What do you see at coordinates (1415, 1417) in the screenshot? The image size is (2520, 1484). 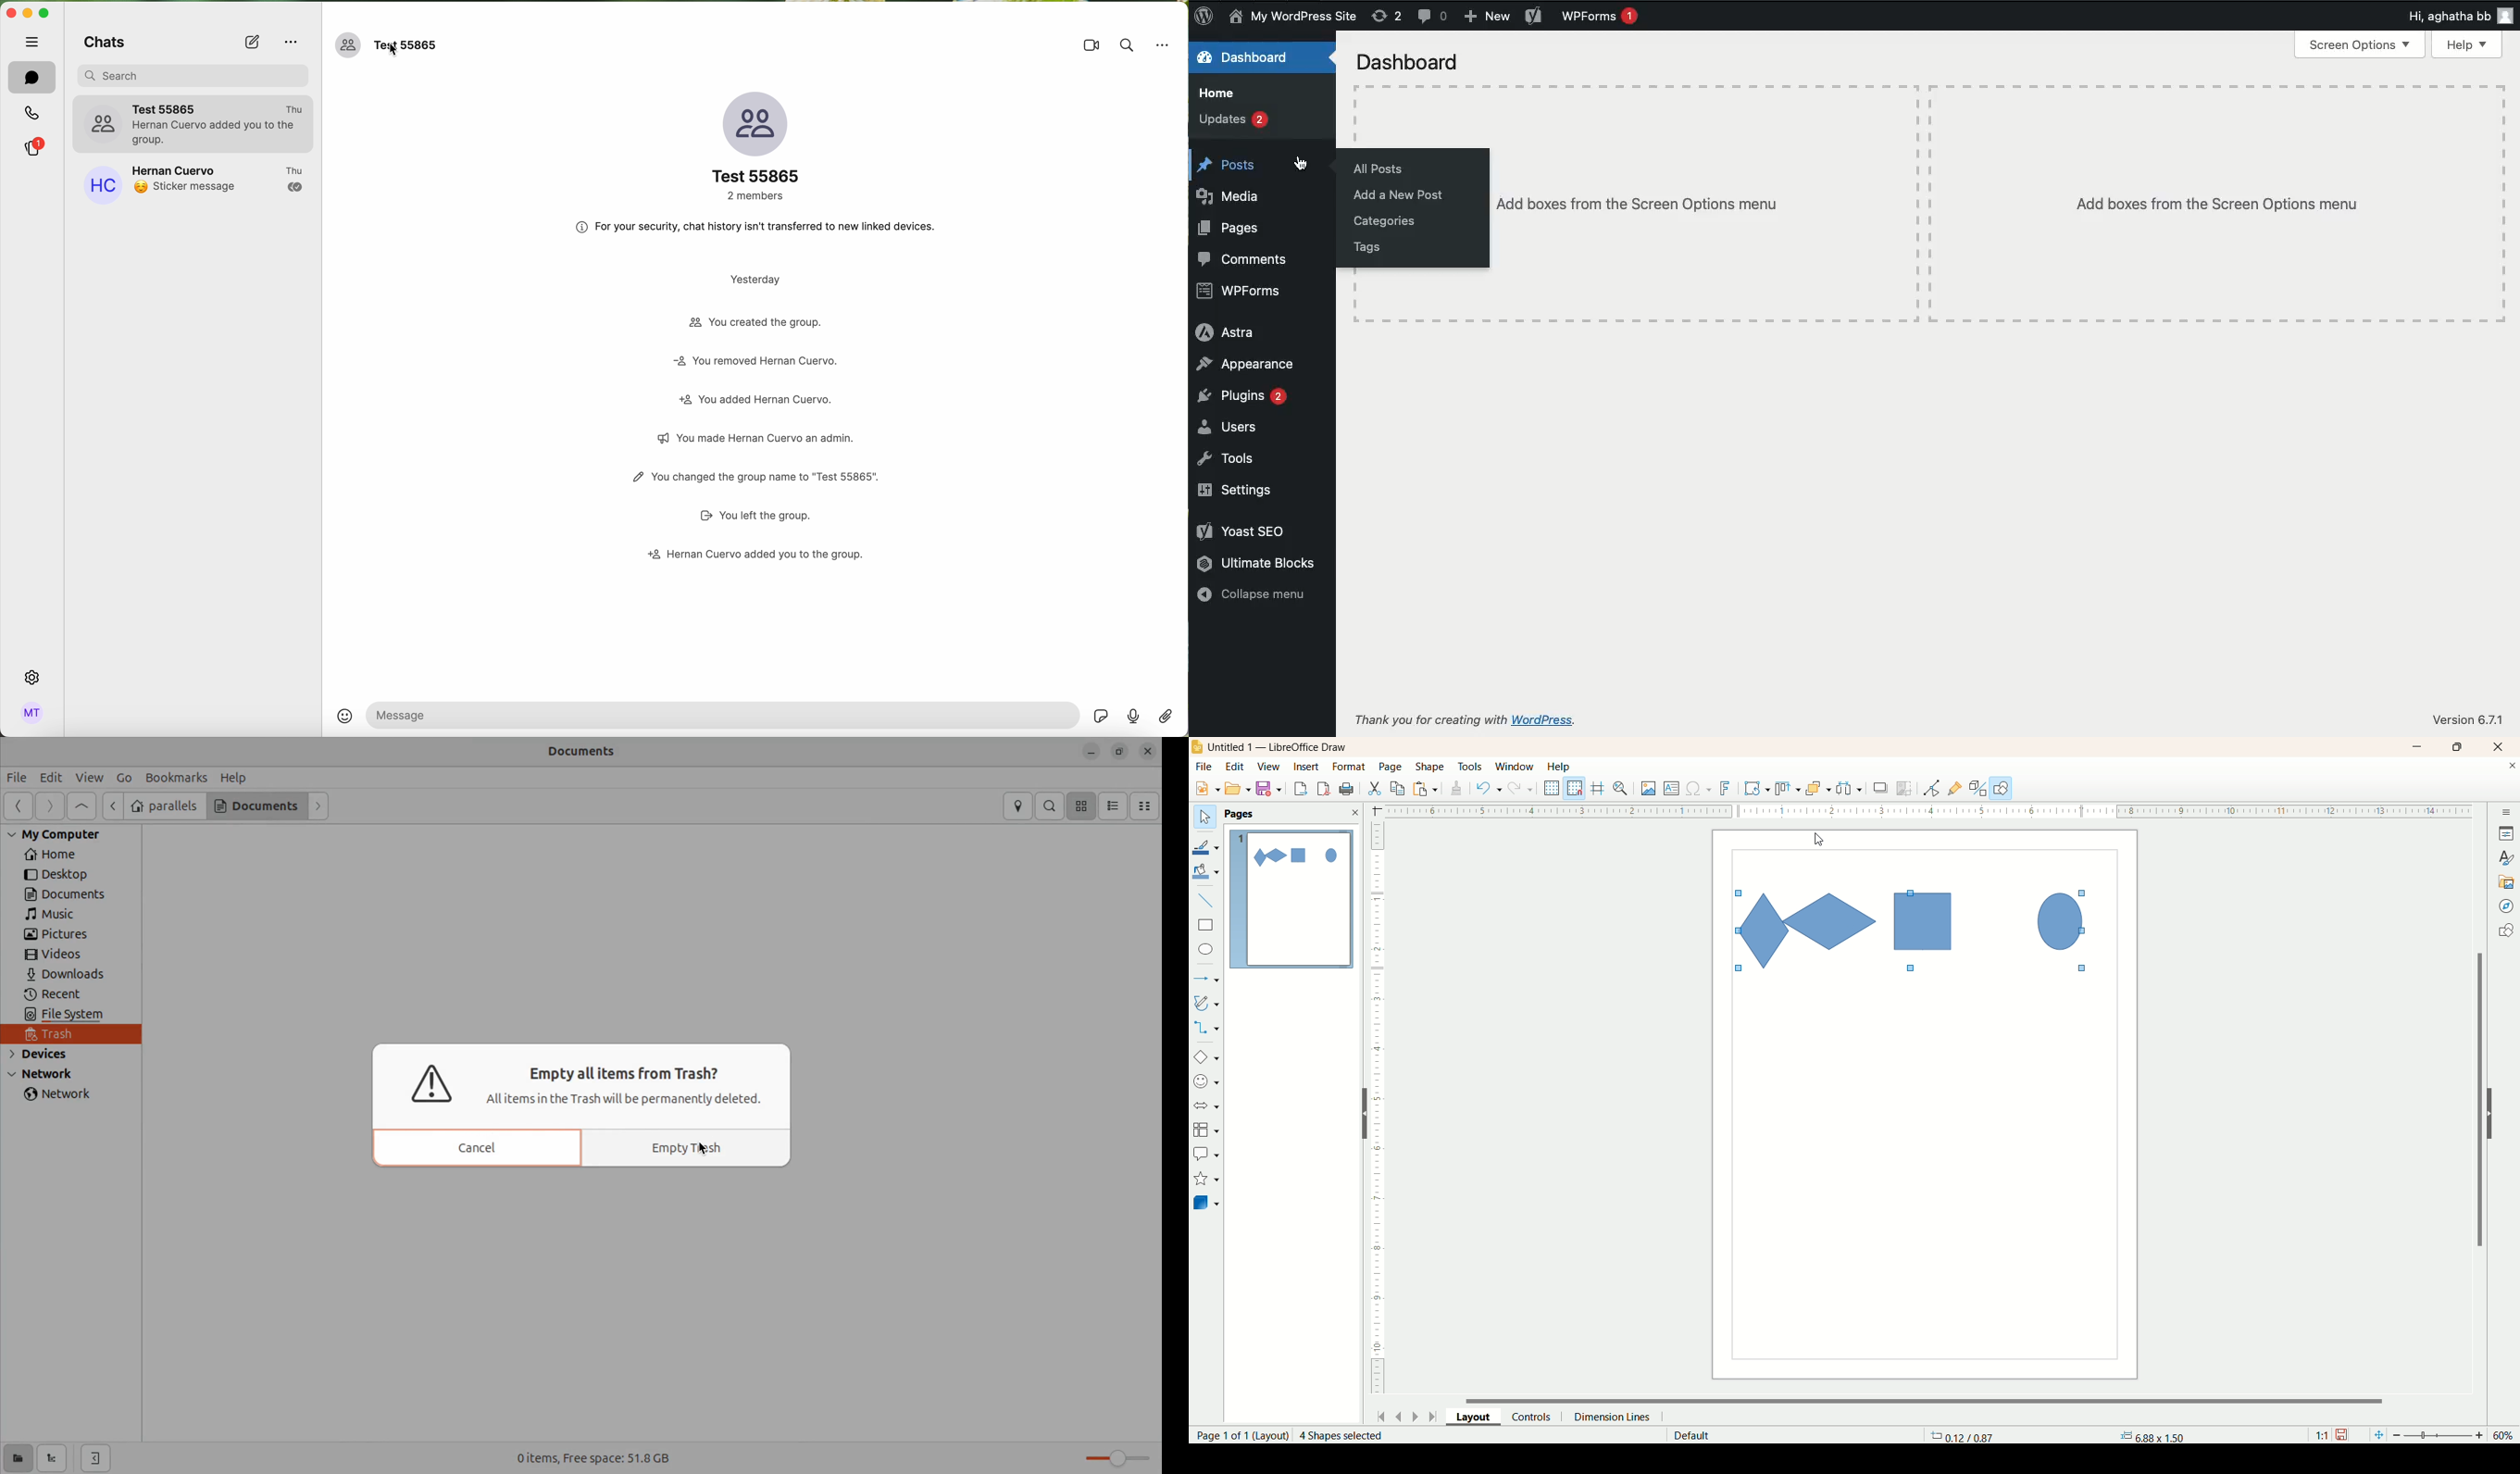 I see `next page` at bounding box center [1415, 1417].